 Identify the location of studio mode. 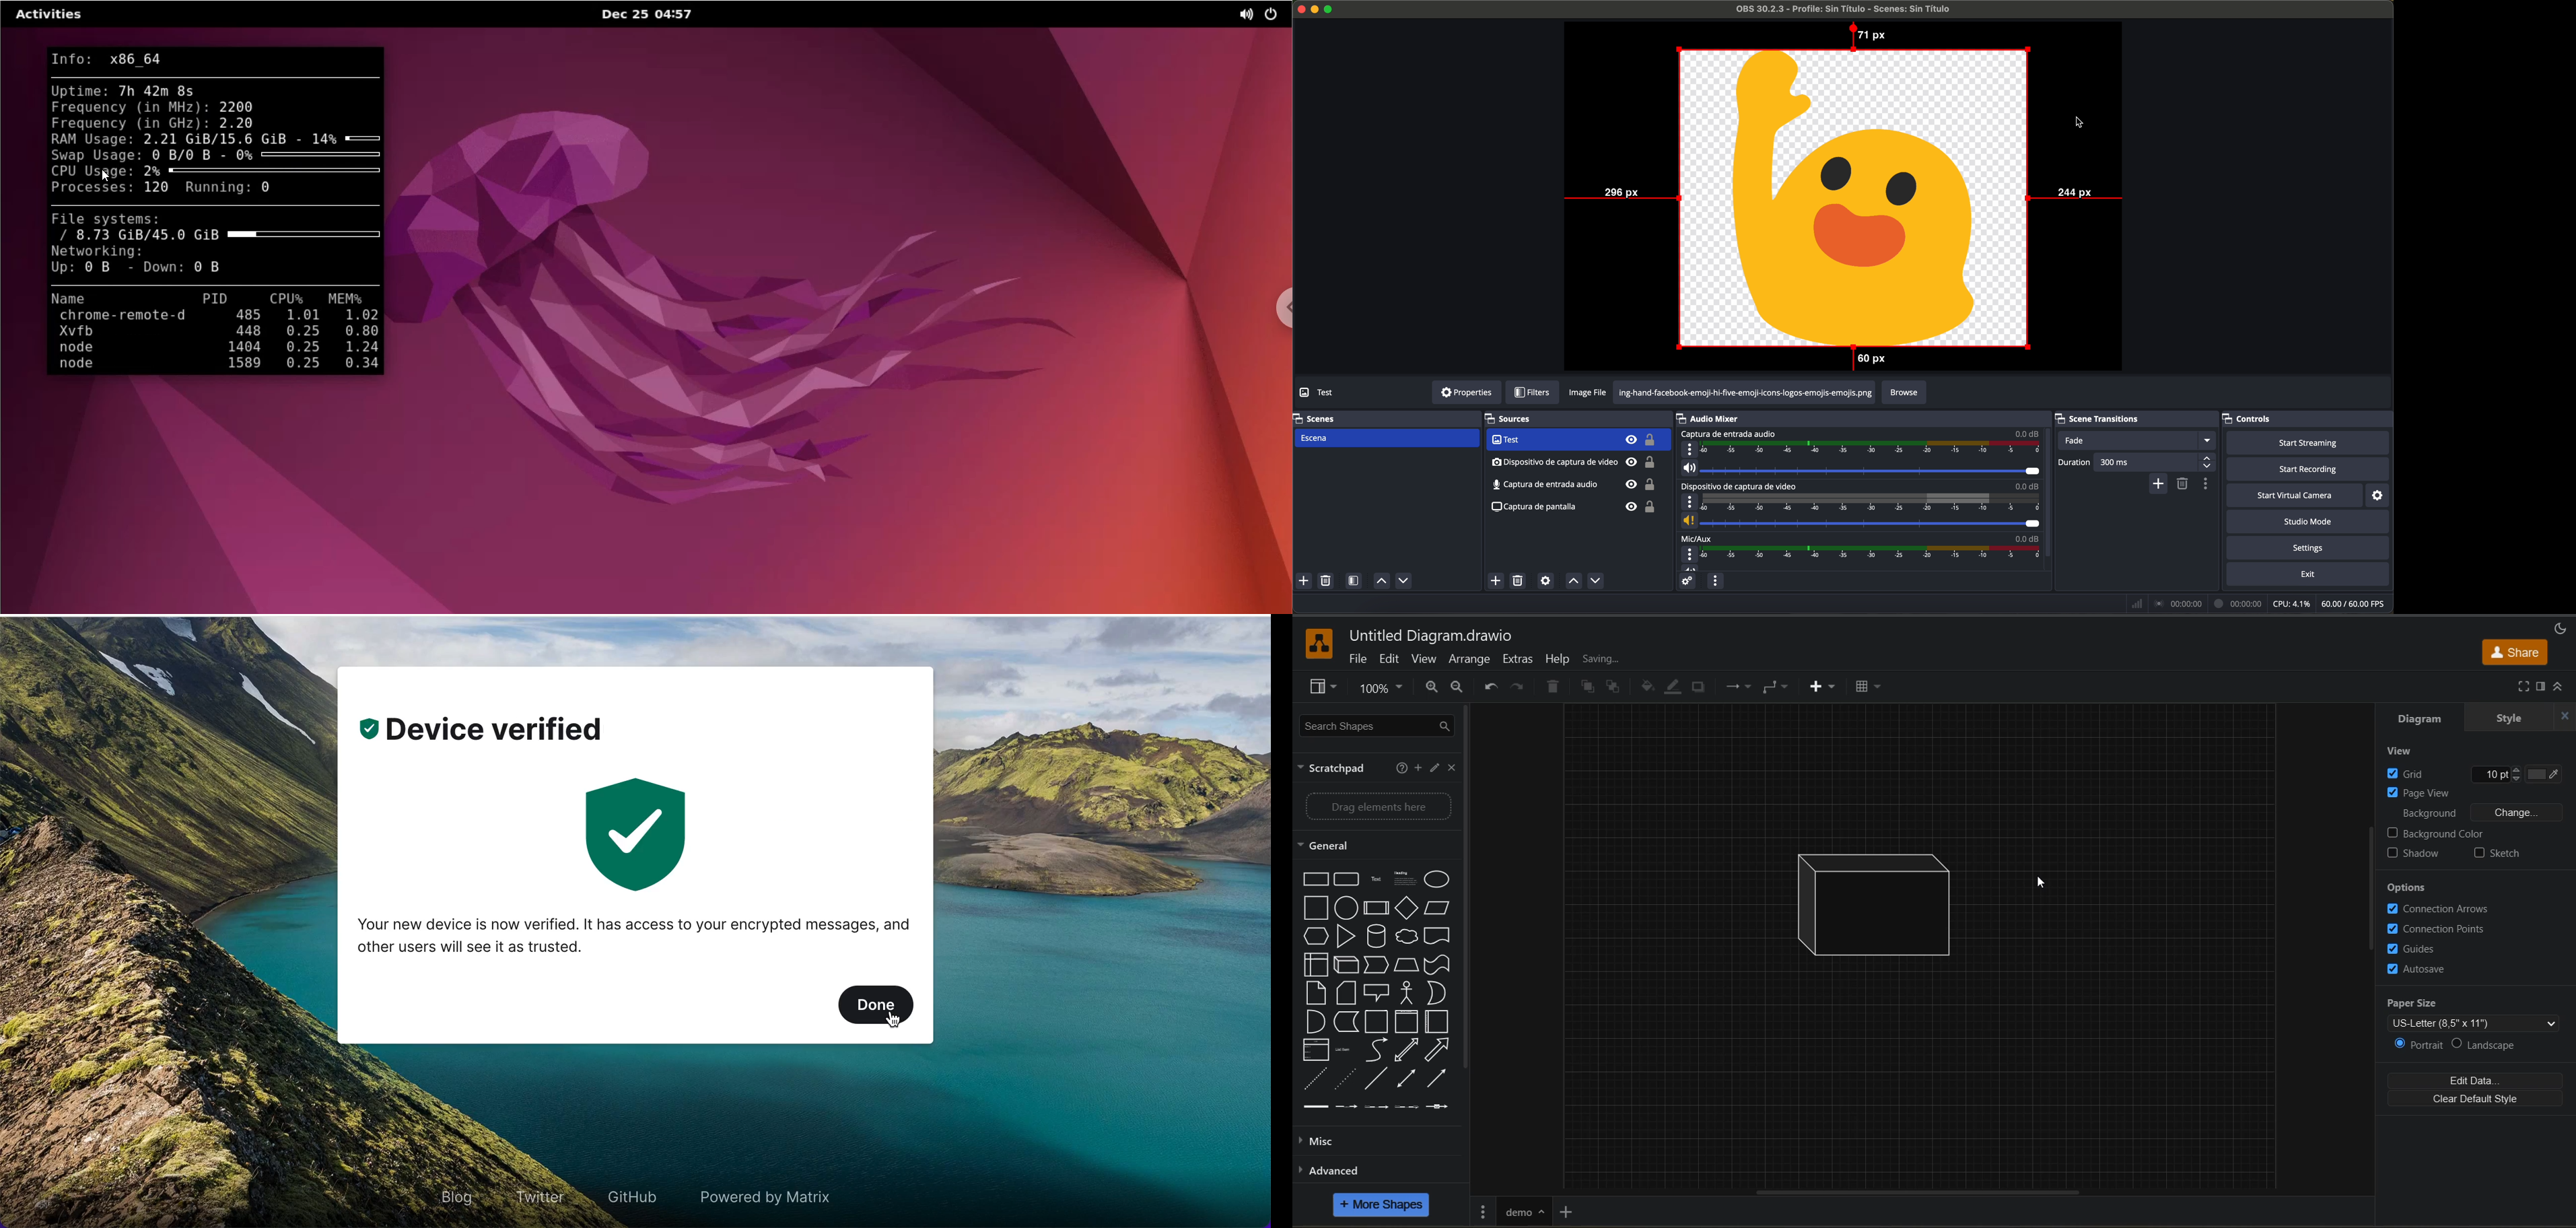
(2309, 522).